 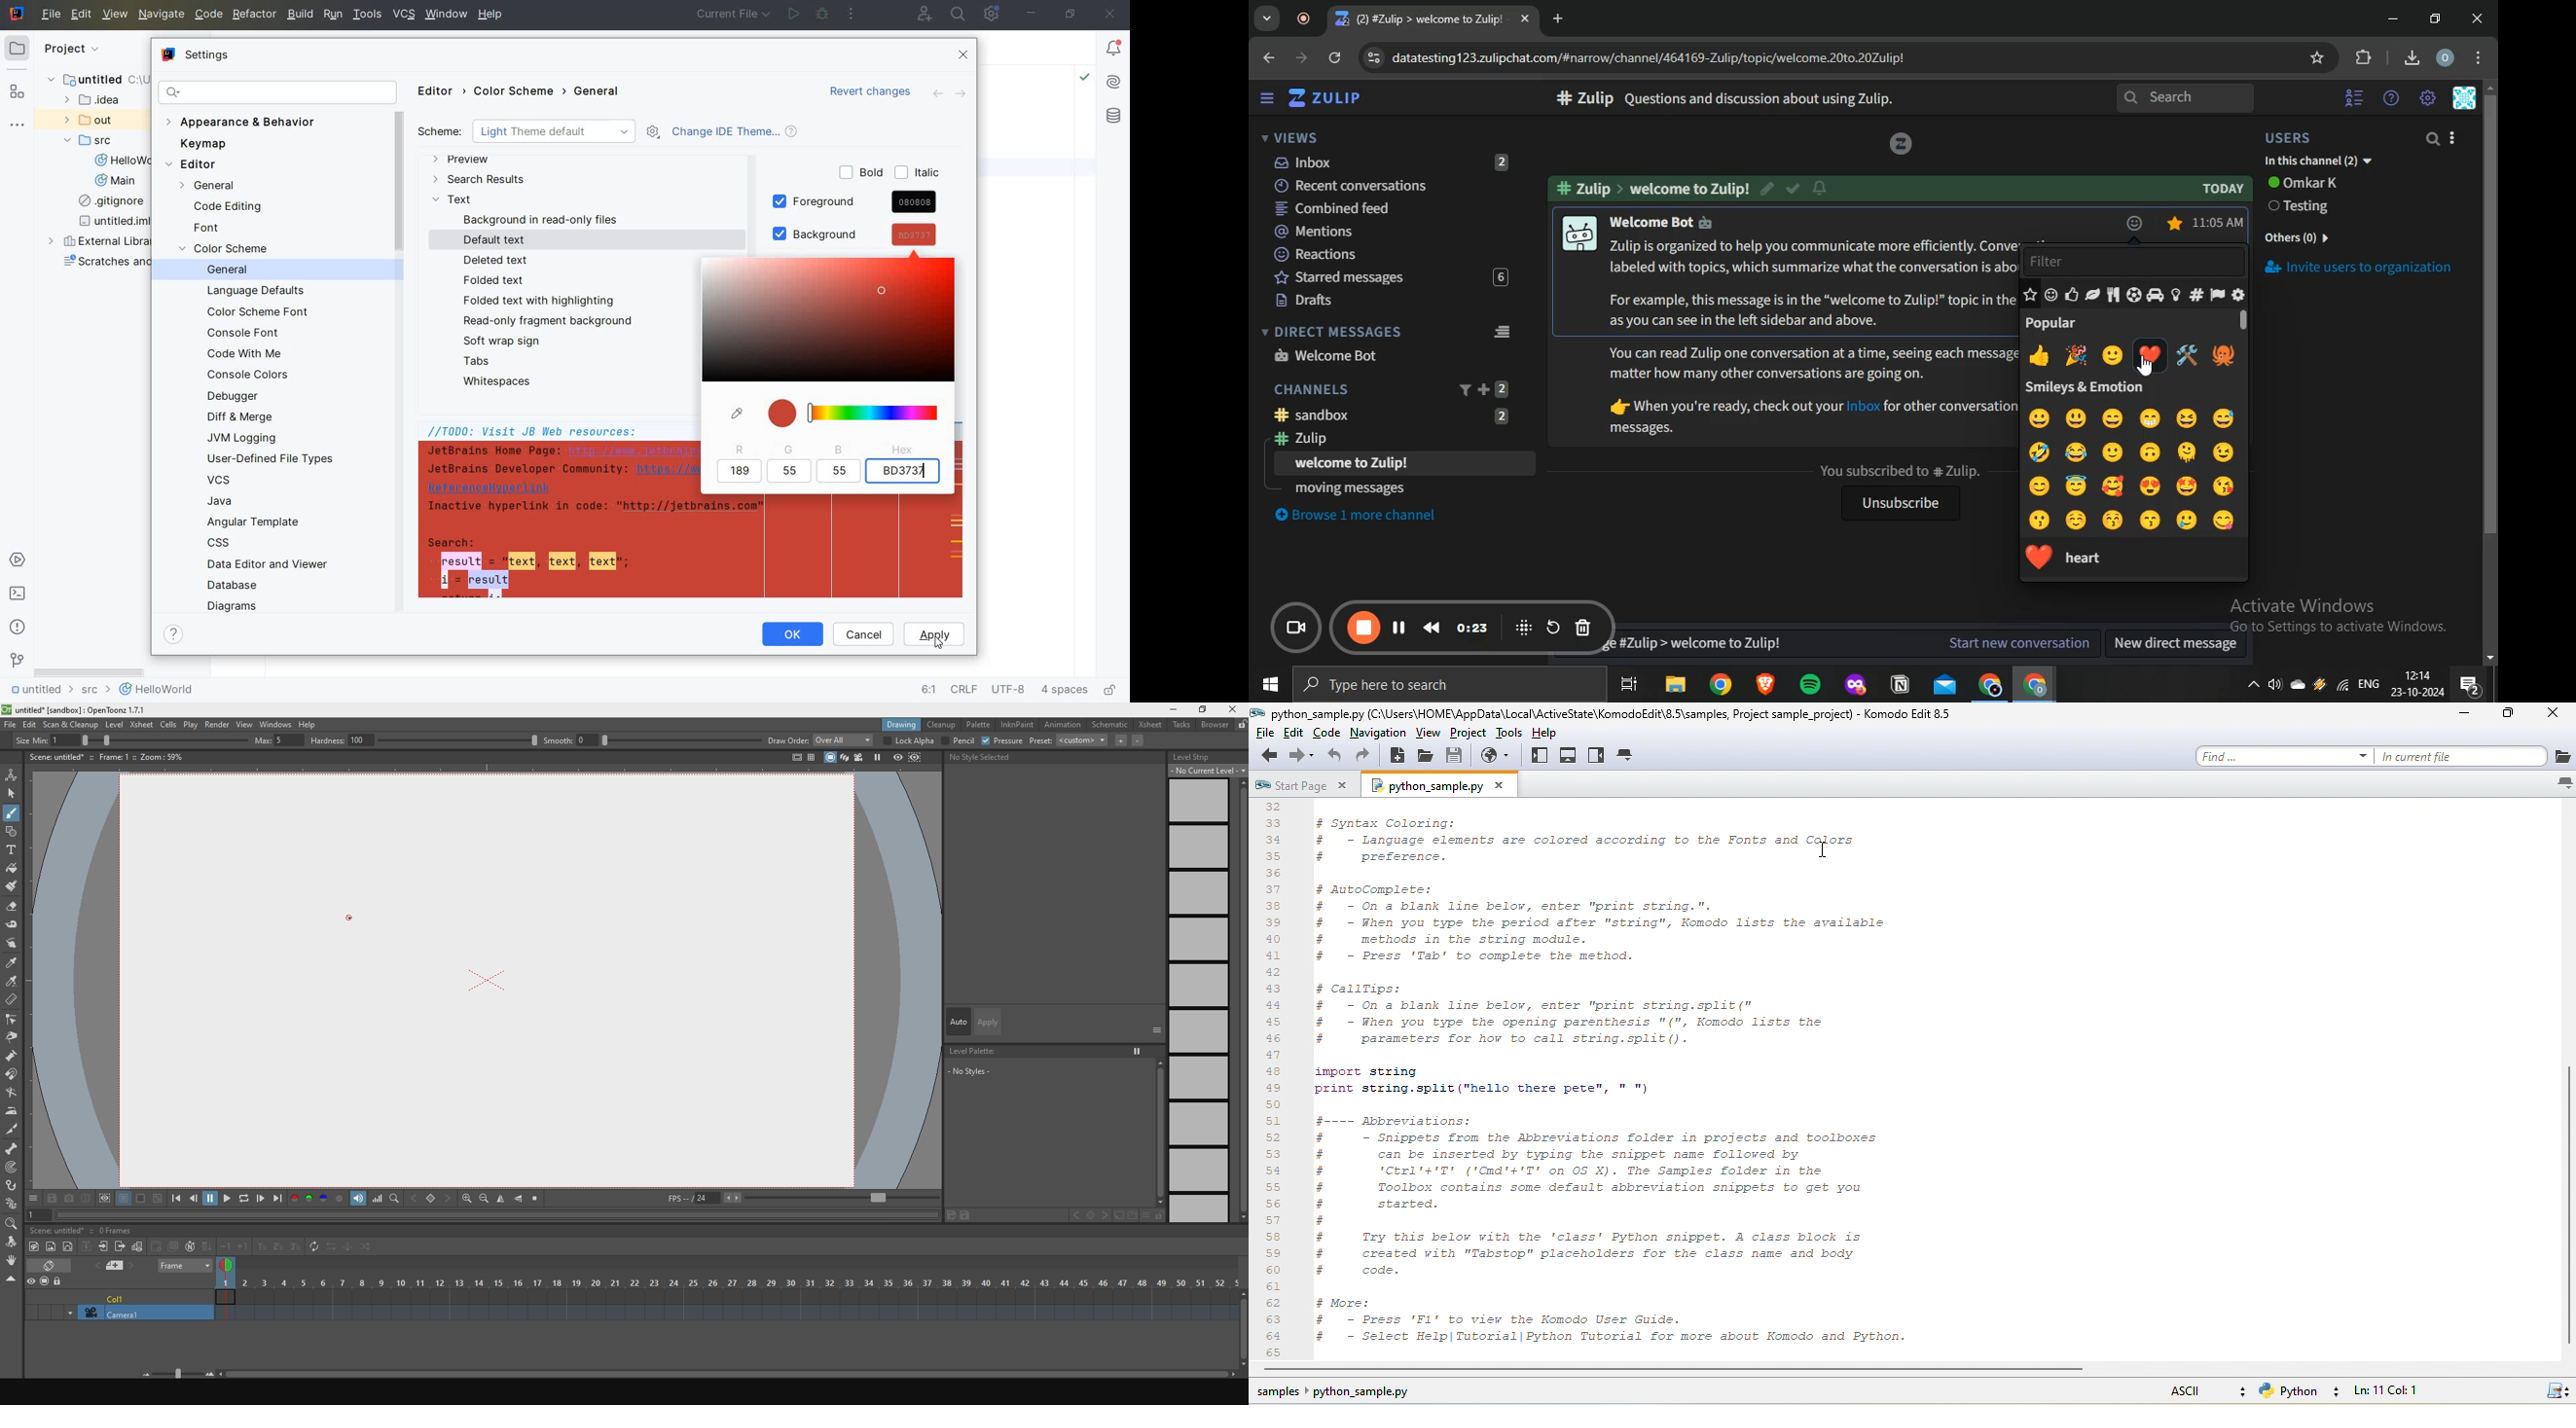 What do you see at coordinates (1459, 786) in the screenshot?
I see `python sample` at bounding box center [1459, 786].